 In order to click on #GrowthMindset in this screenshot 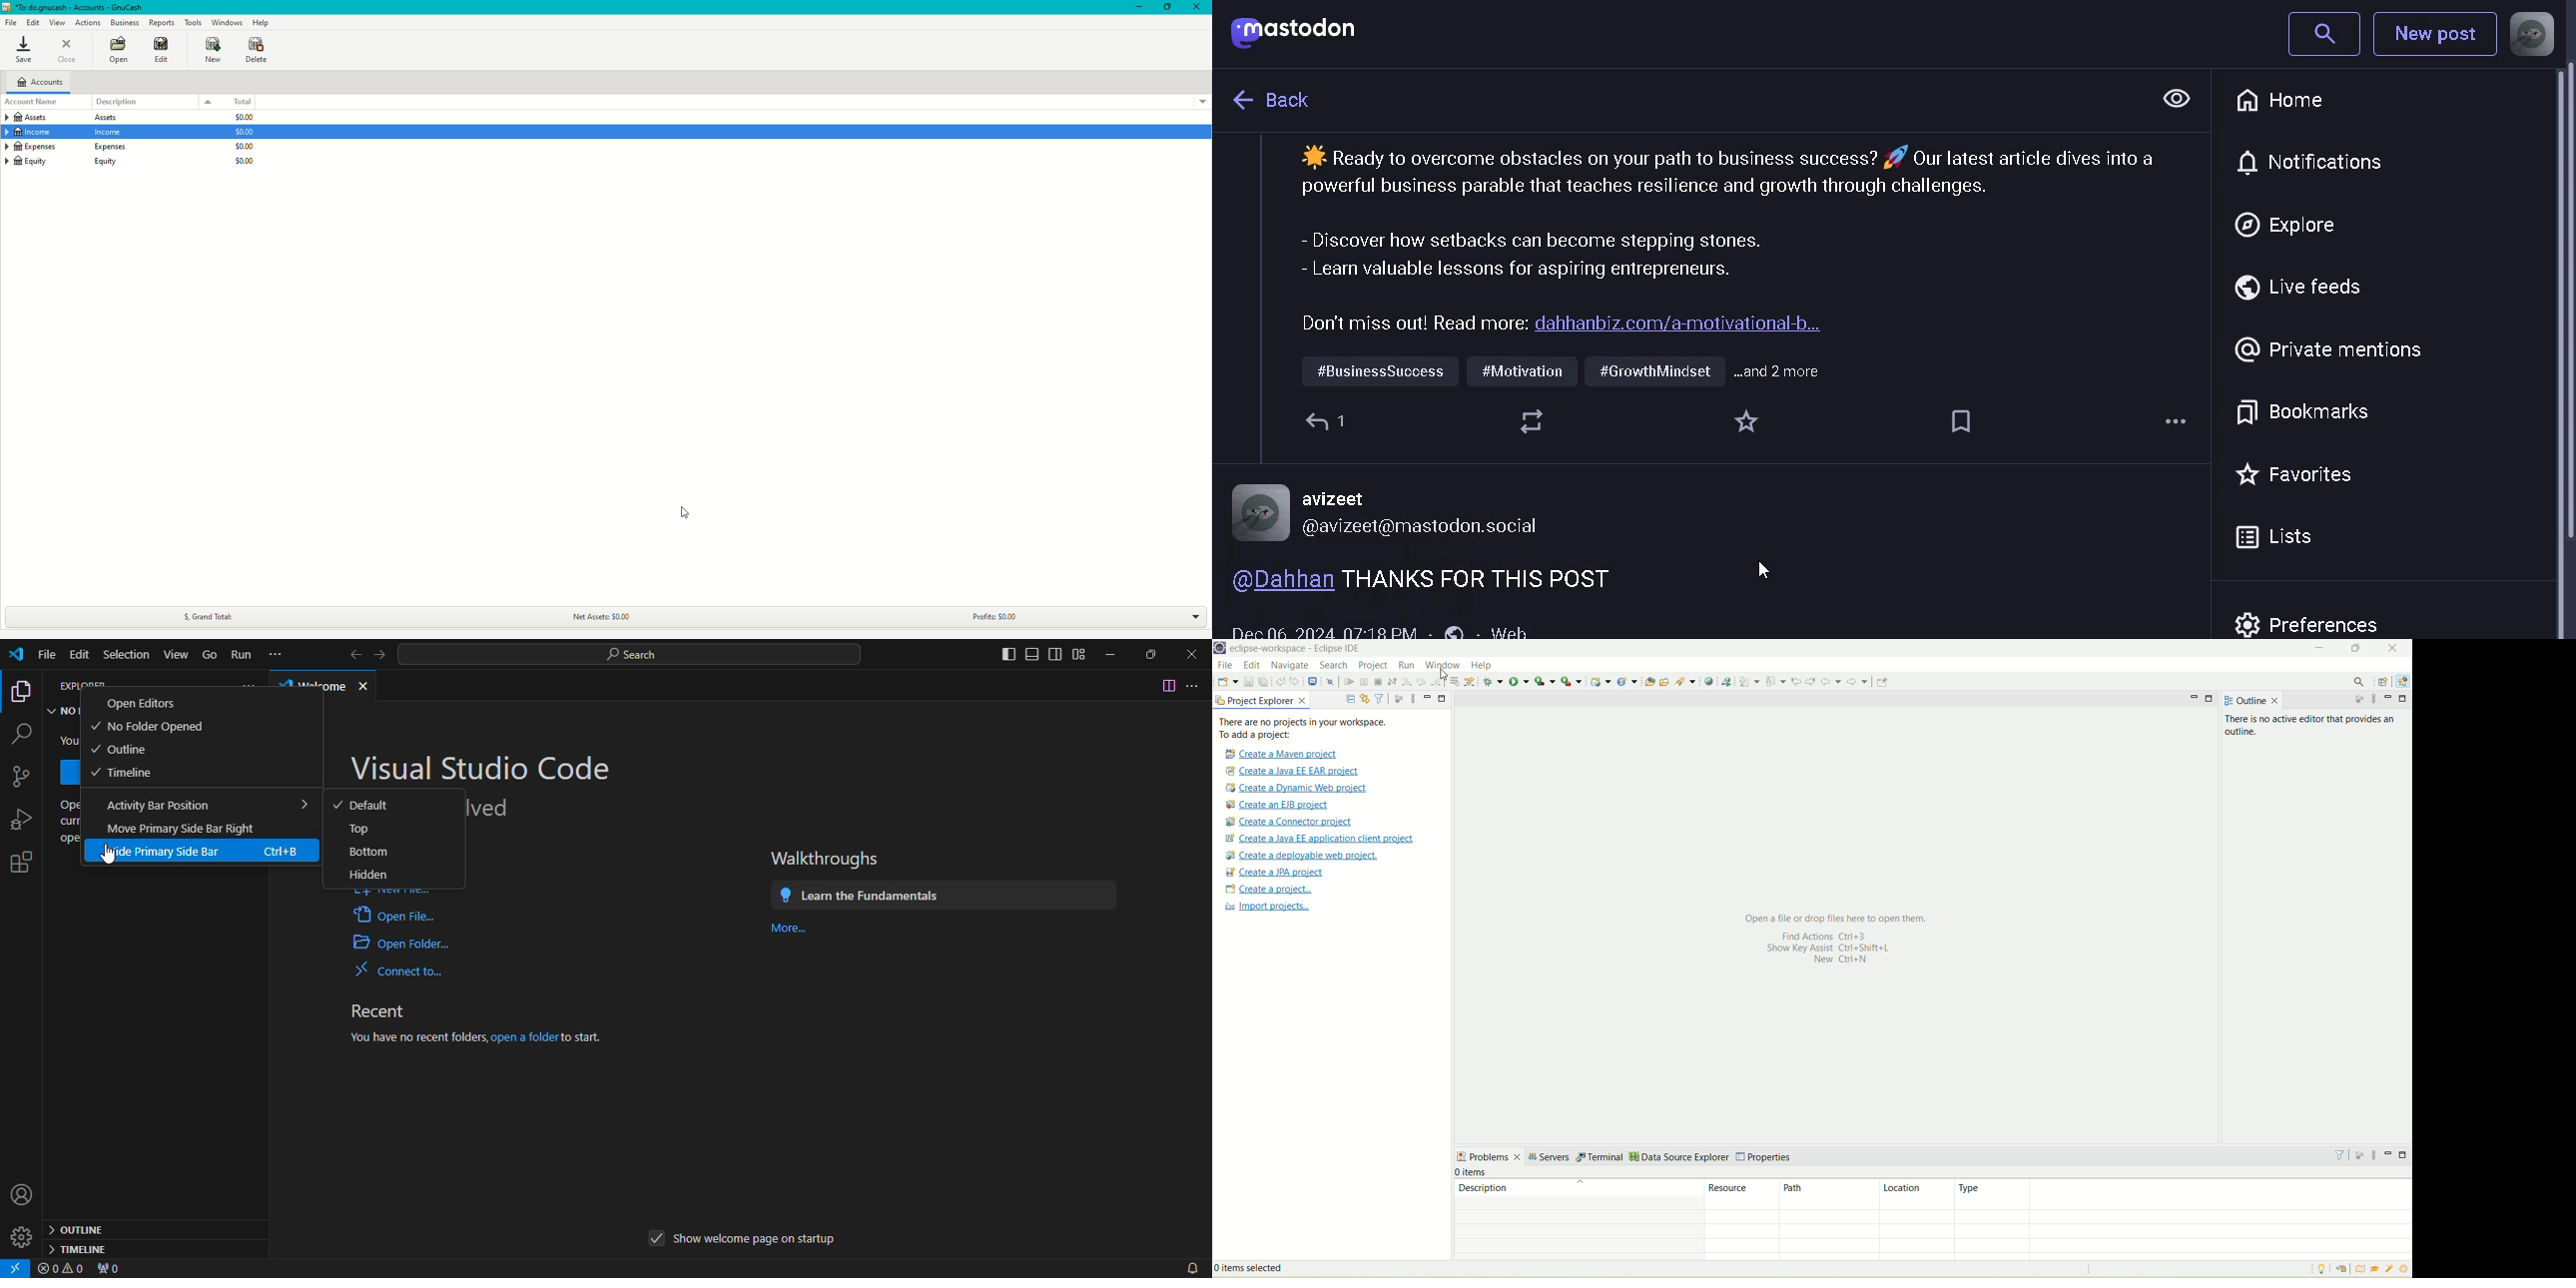, I will do `click(1653, 372)`.